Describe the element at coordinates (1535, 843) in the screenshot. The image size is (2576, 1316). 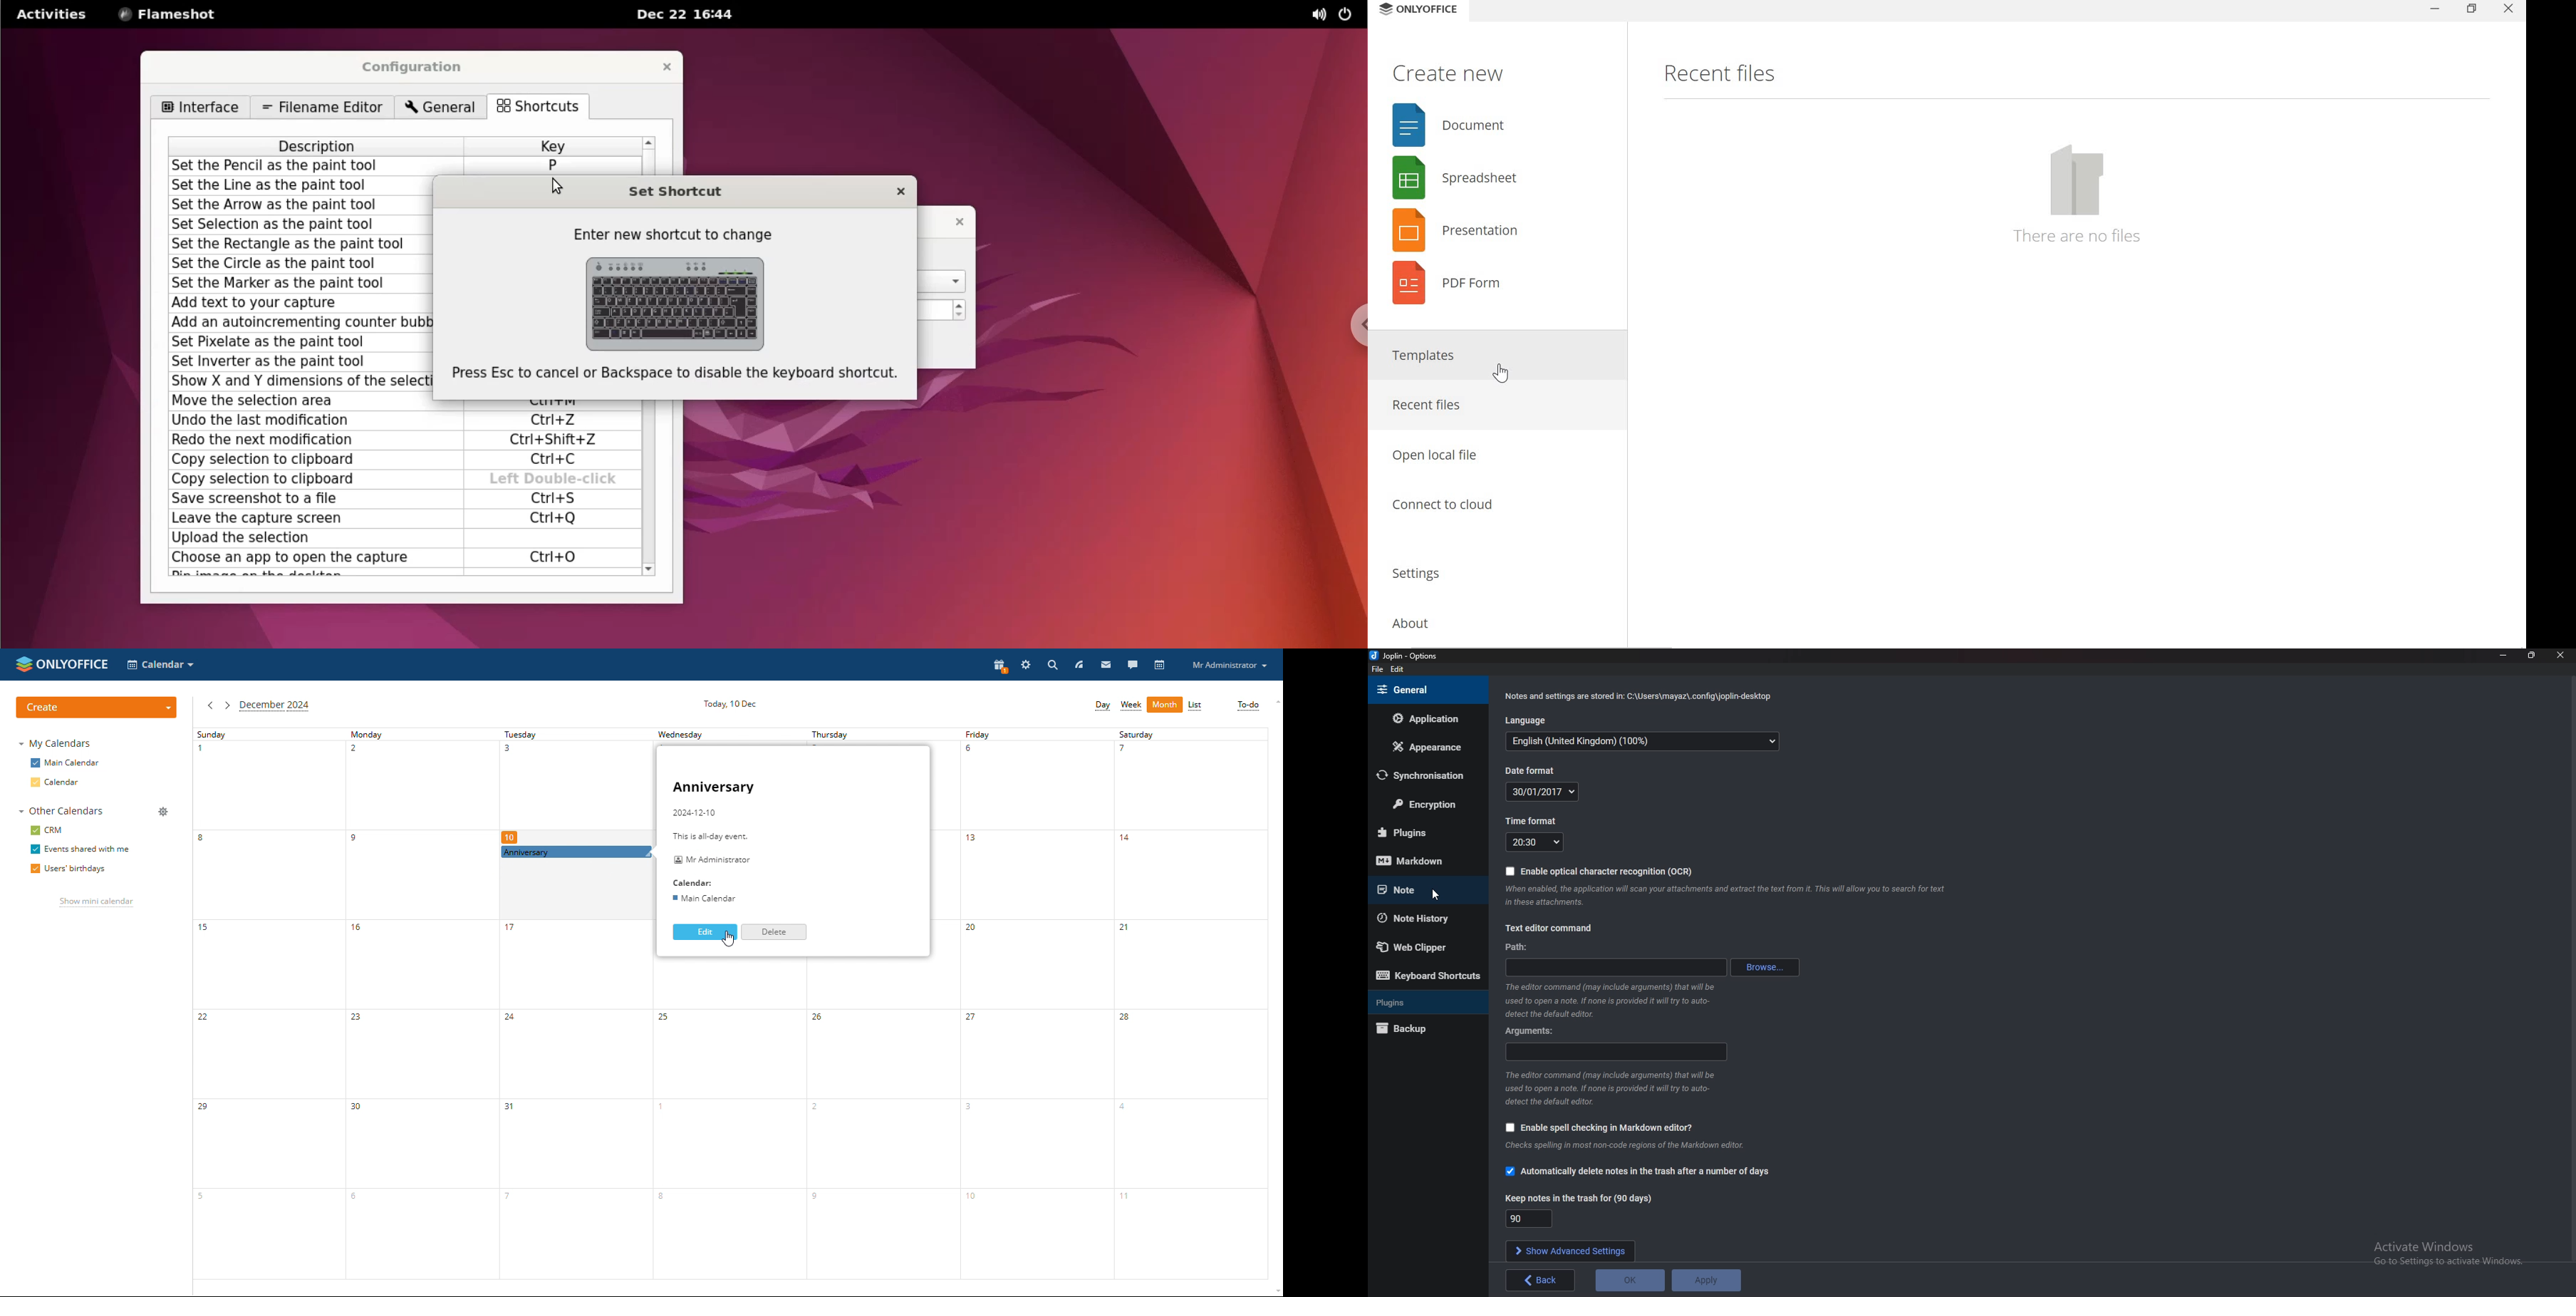
I see `2030` at that location.